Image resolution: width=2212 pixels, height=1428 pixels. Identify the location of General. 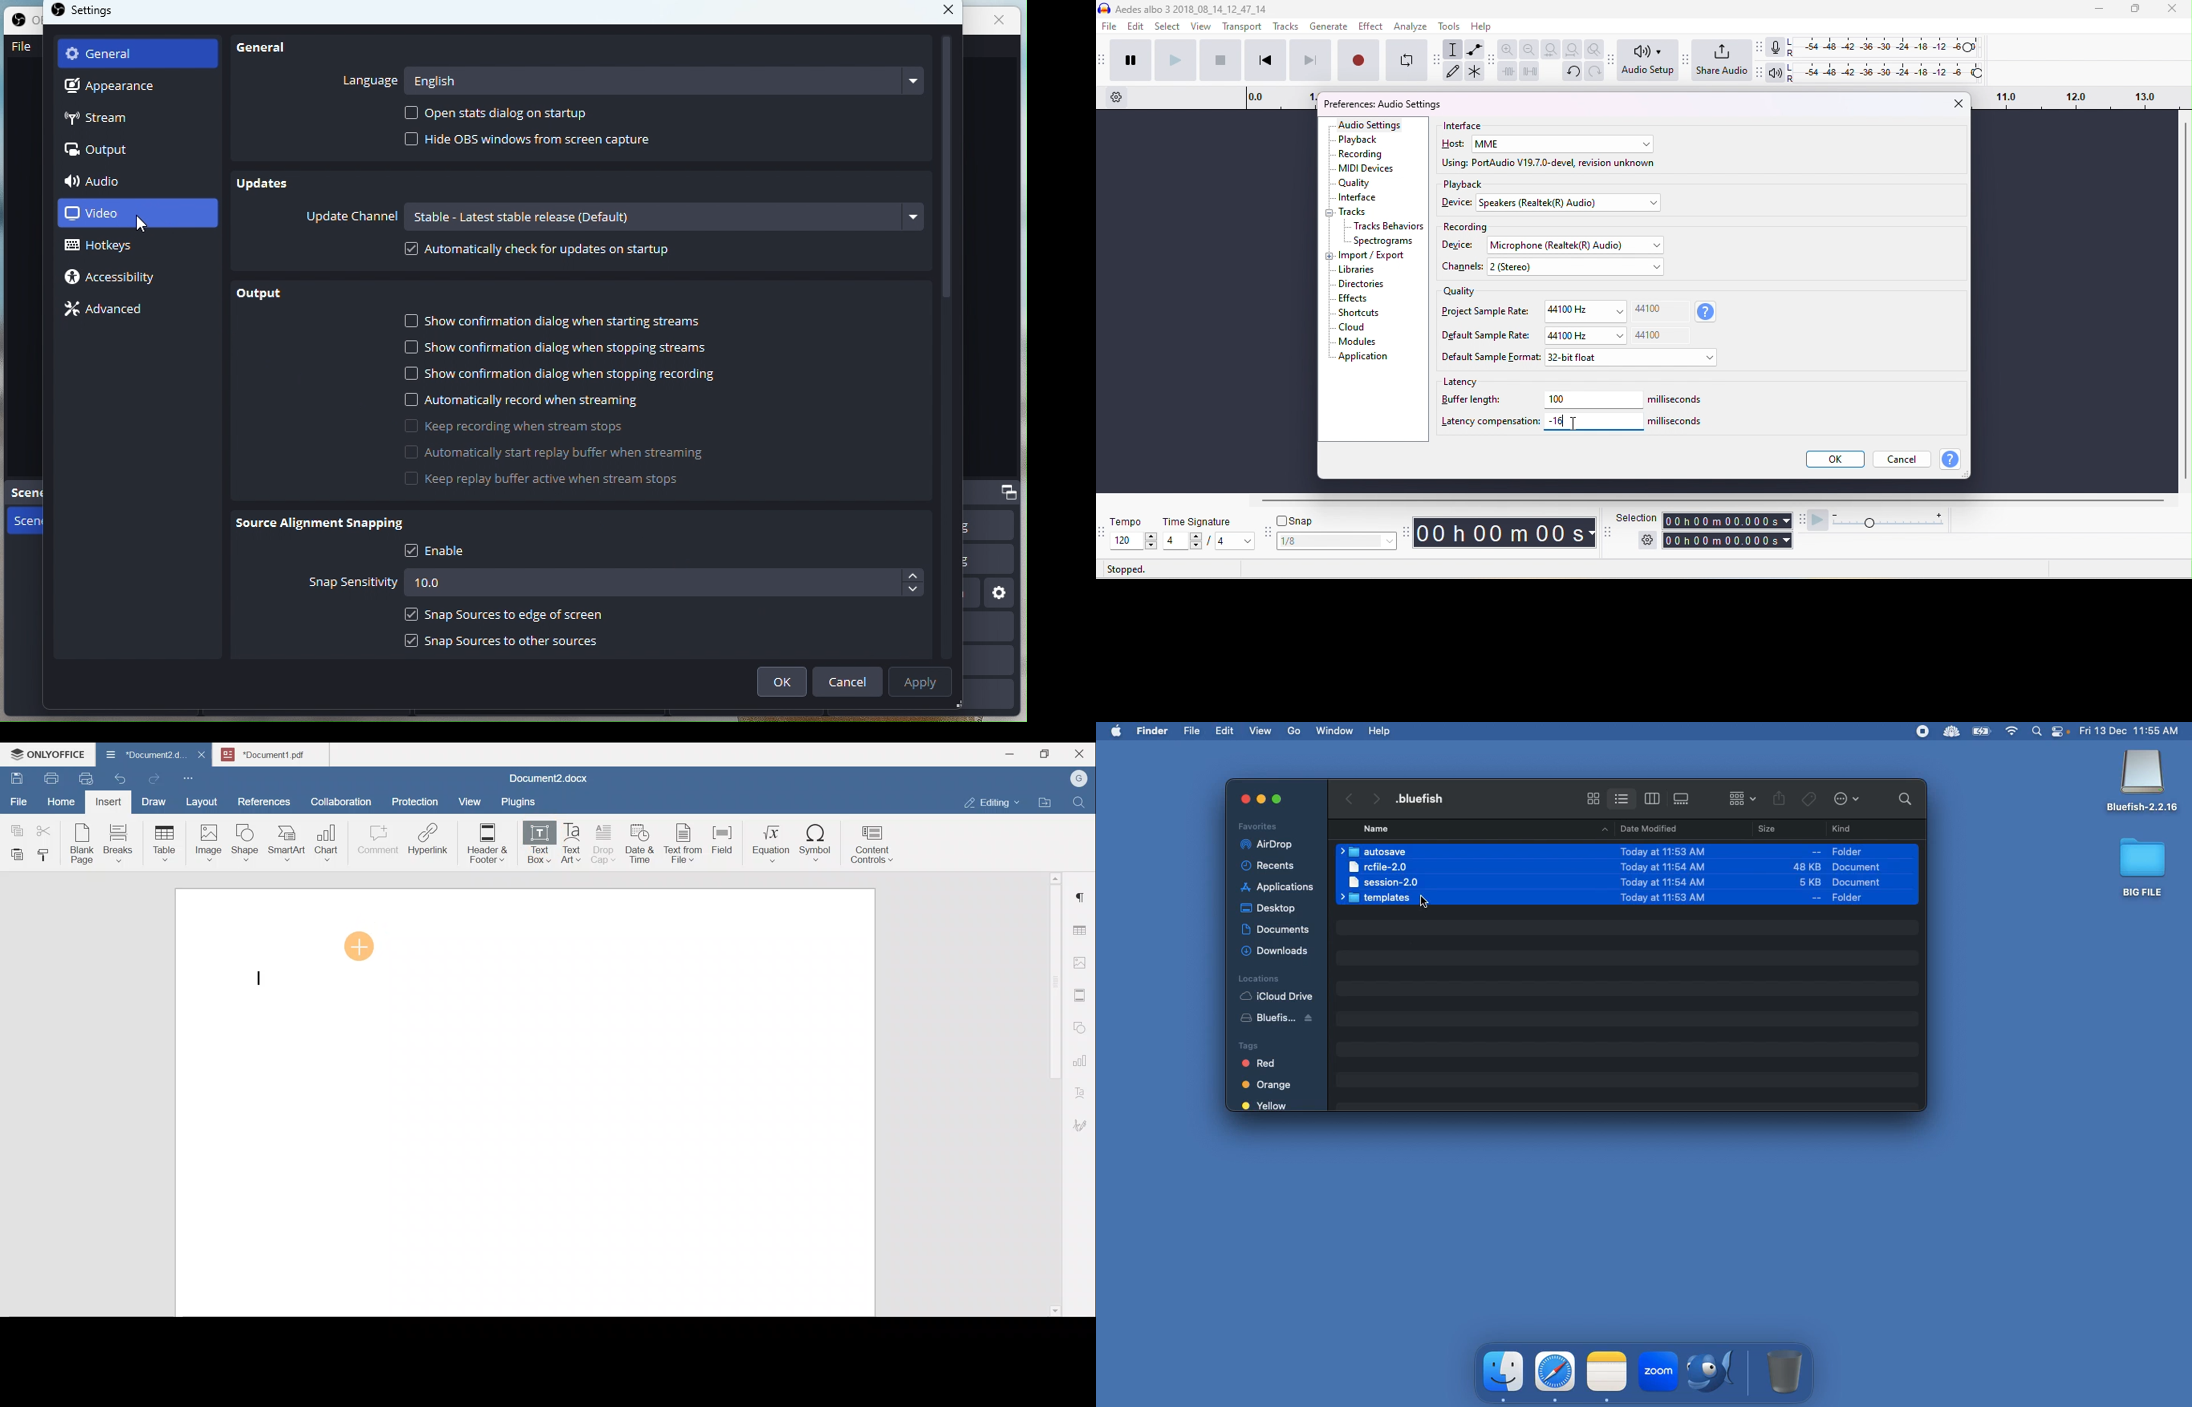
(262, 47).